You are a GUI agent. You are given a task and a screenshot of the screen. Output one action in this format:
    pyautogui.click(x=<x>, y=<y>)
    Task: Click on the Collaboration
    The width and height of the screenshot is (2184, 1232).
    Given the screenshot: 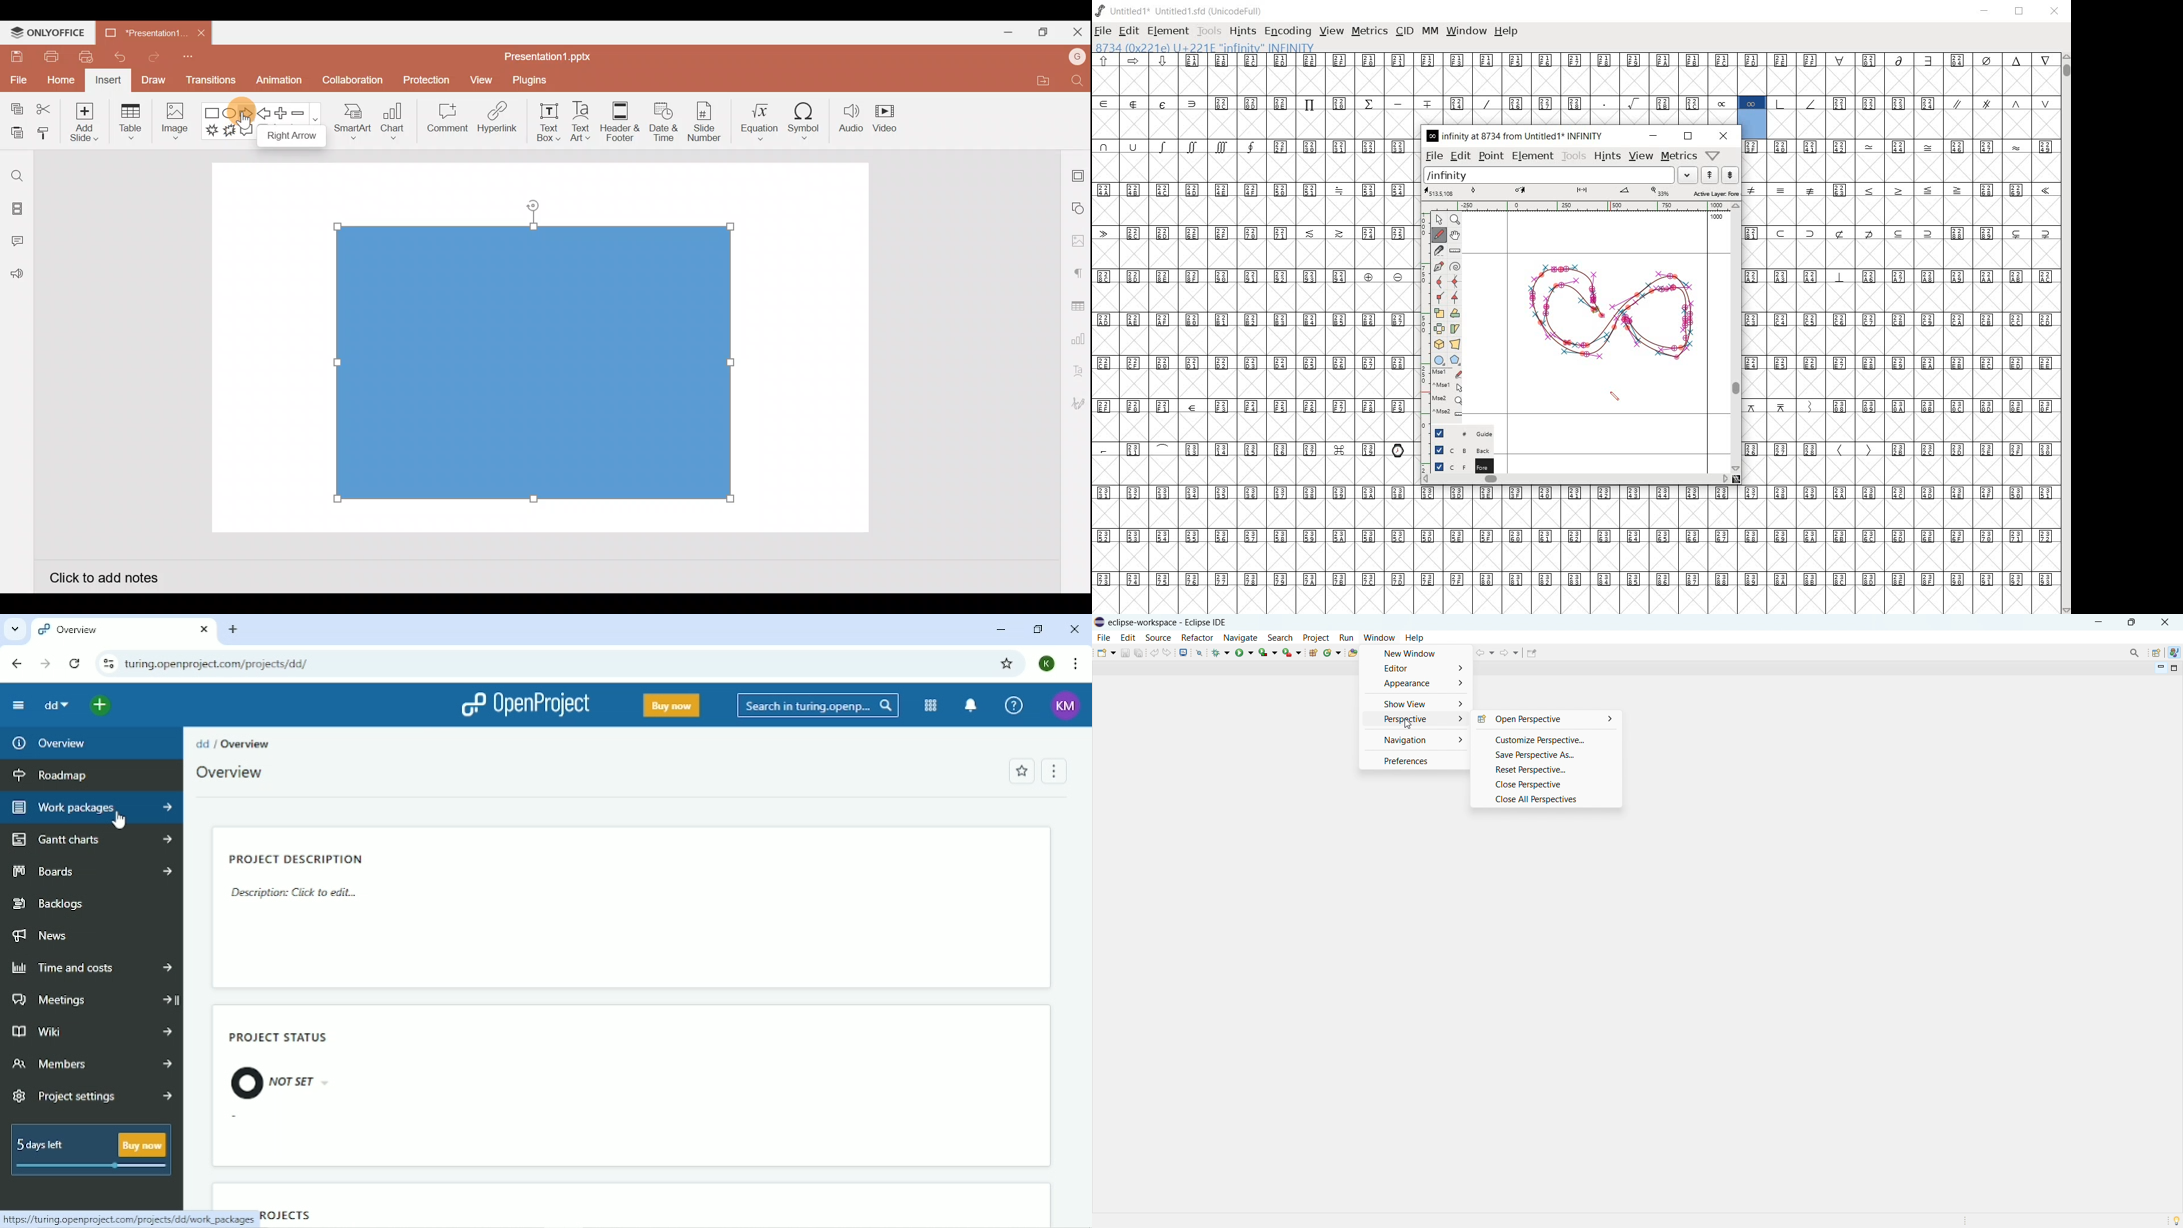 What is the action you would take?
    pyautogui.click(x=351, y=85)
    